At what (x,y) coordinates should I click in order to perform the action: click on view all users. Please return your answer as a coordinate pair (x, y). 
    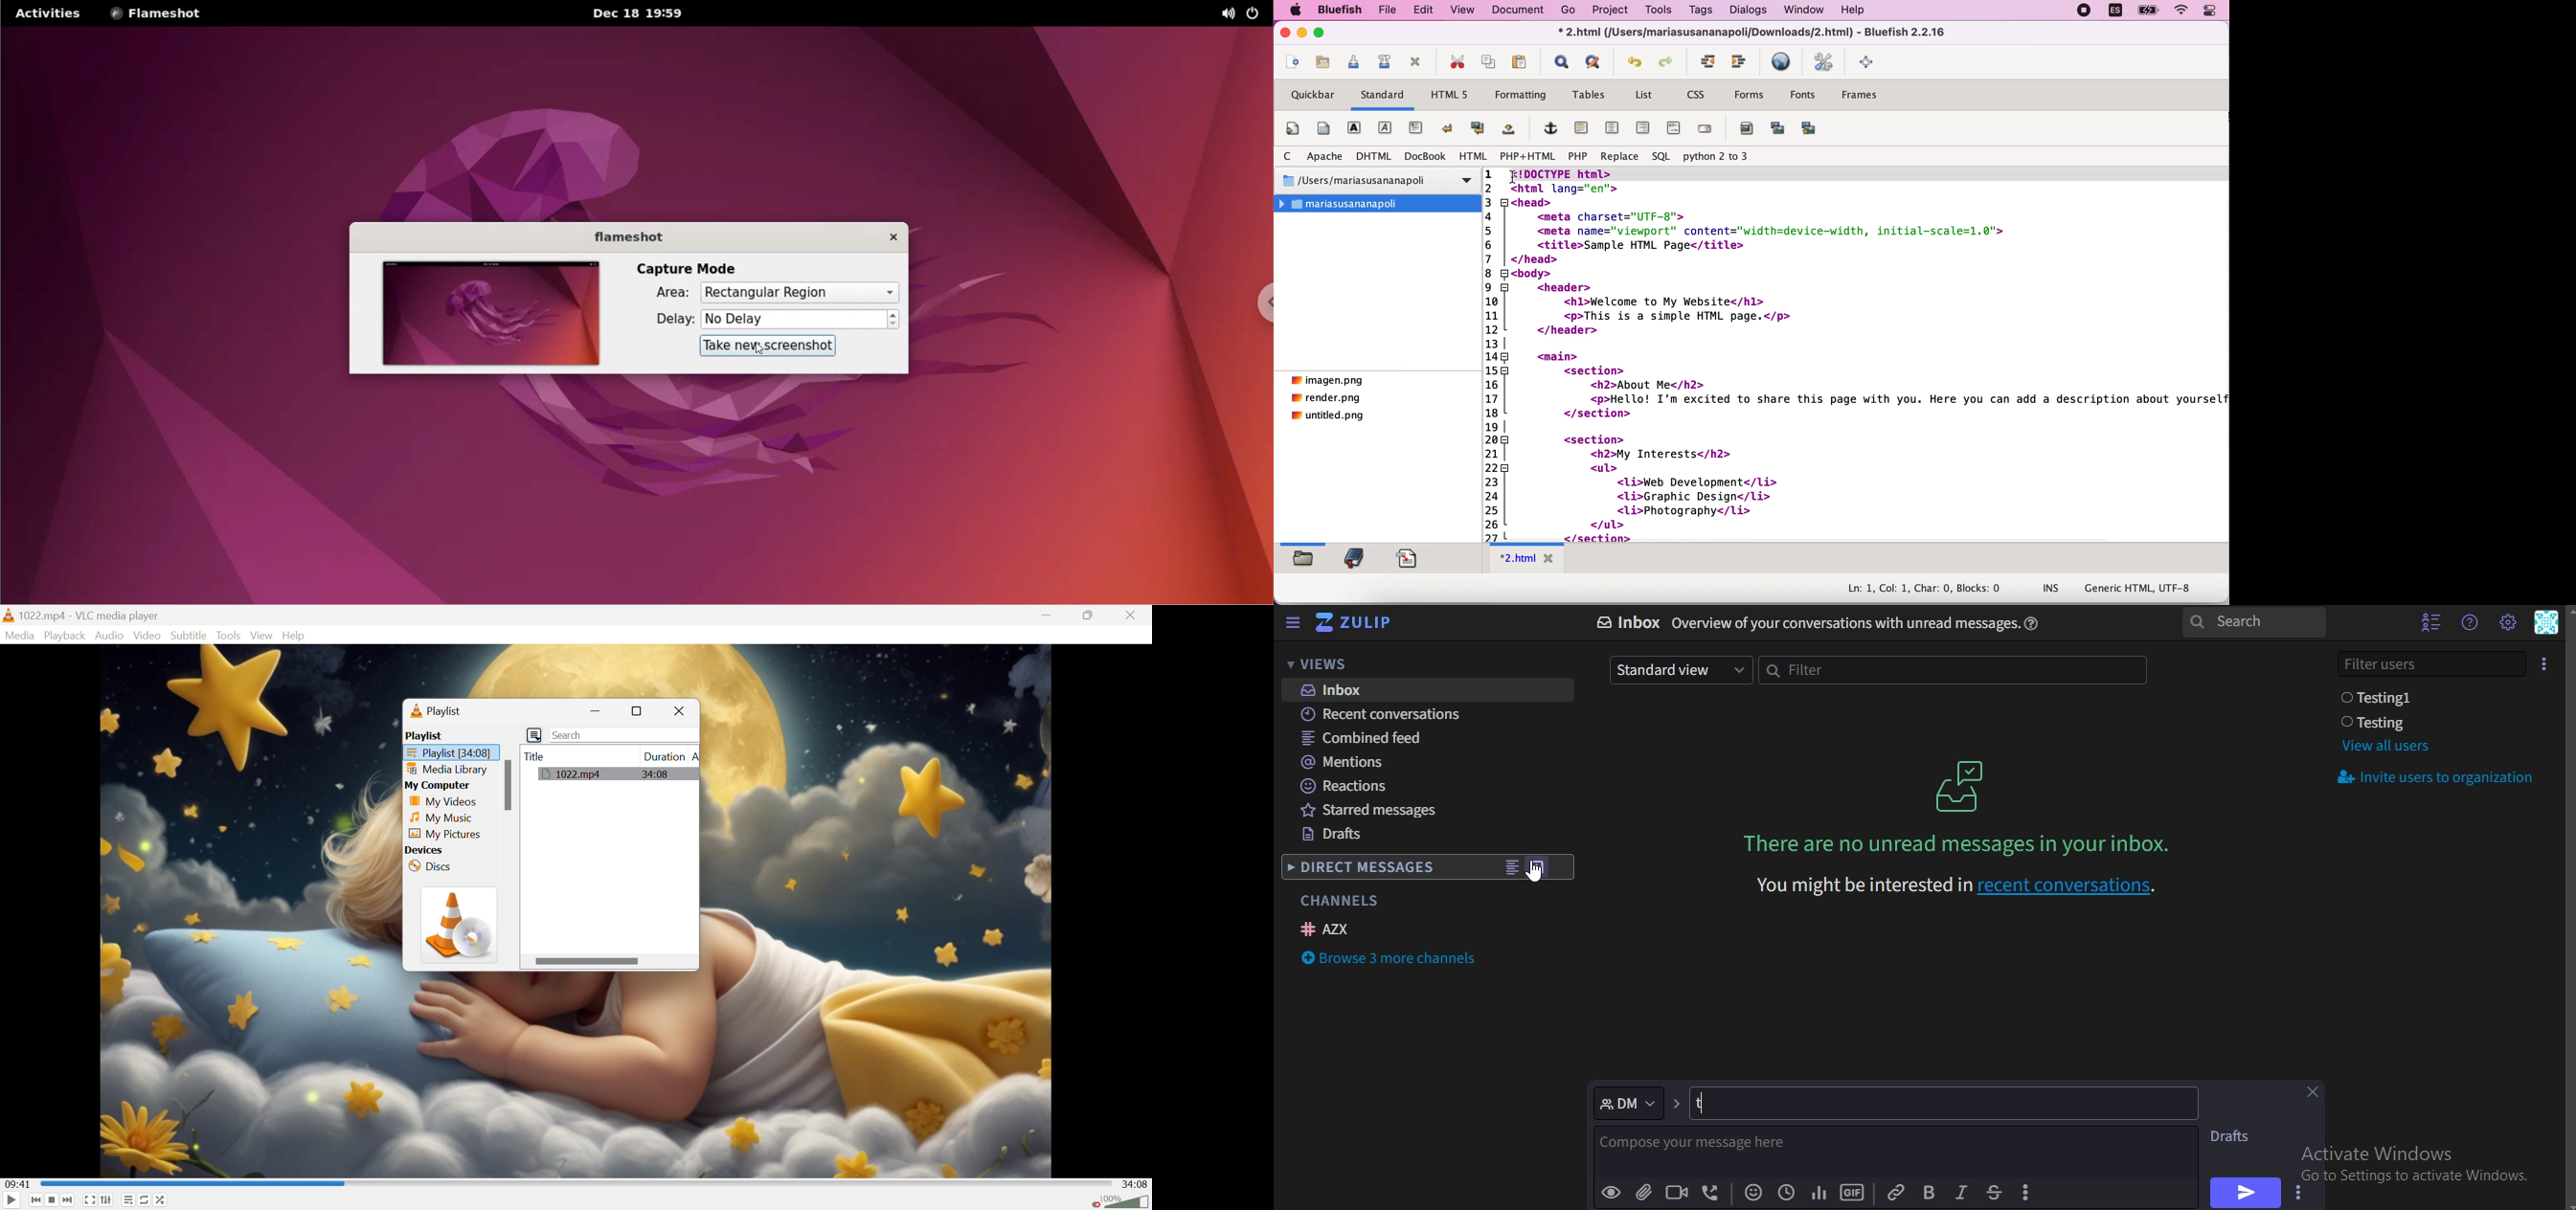
    Looking at the image, I should click on (2384, 746).